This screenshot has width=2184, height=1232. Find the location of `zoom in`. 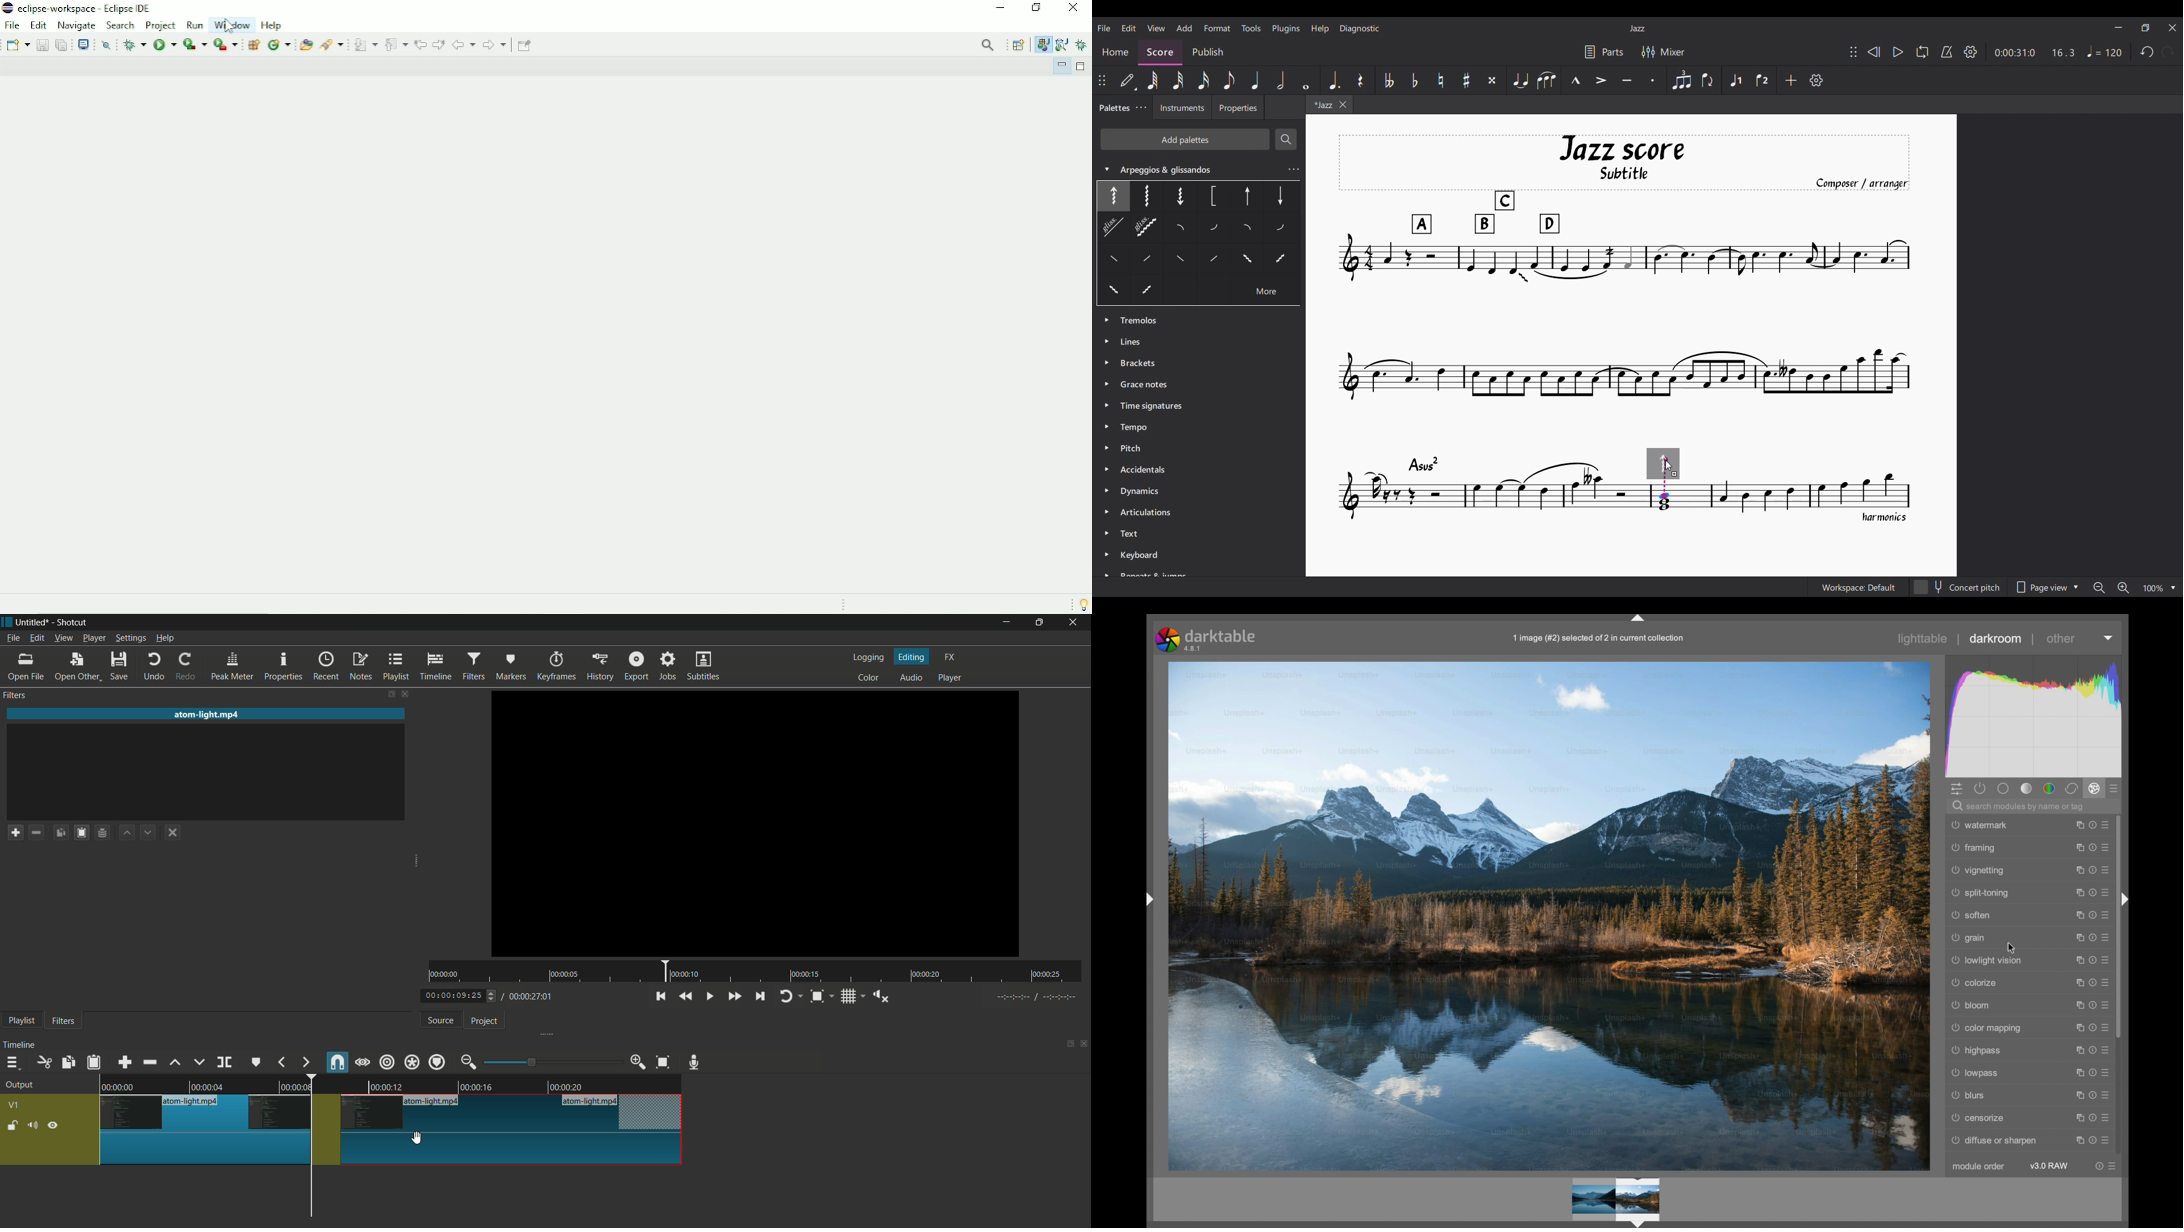

zoom in is located at coordinates (639, 1062).